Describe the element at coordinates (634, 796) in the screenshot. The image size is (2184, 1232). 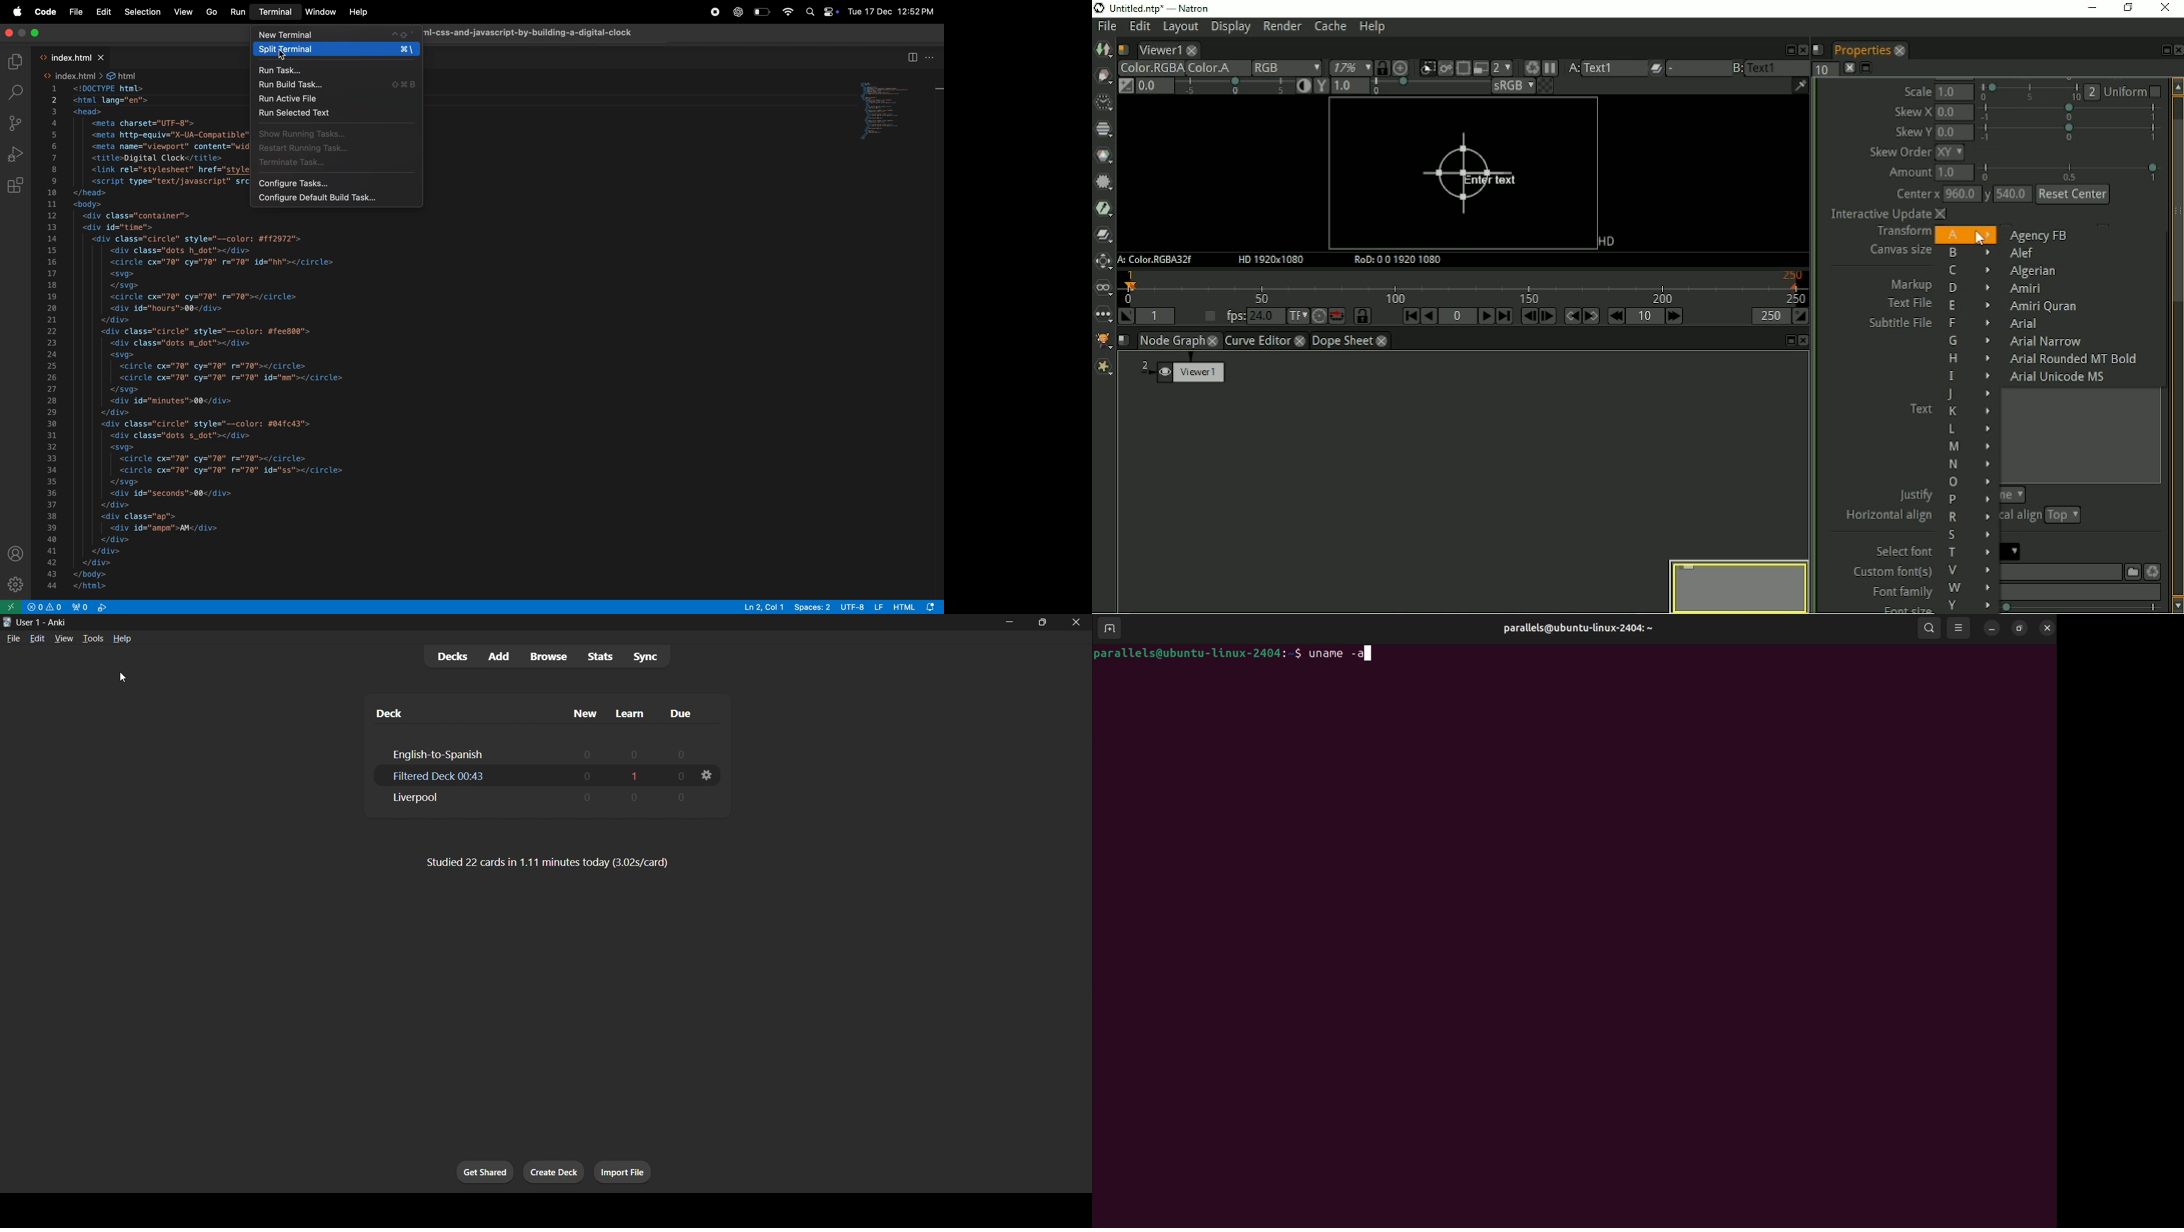
I see `[4` at that location.